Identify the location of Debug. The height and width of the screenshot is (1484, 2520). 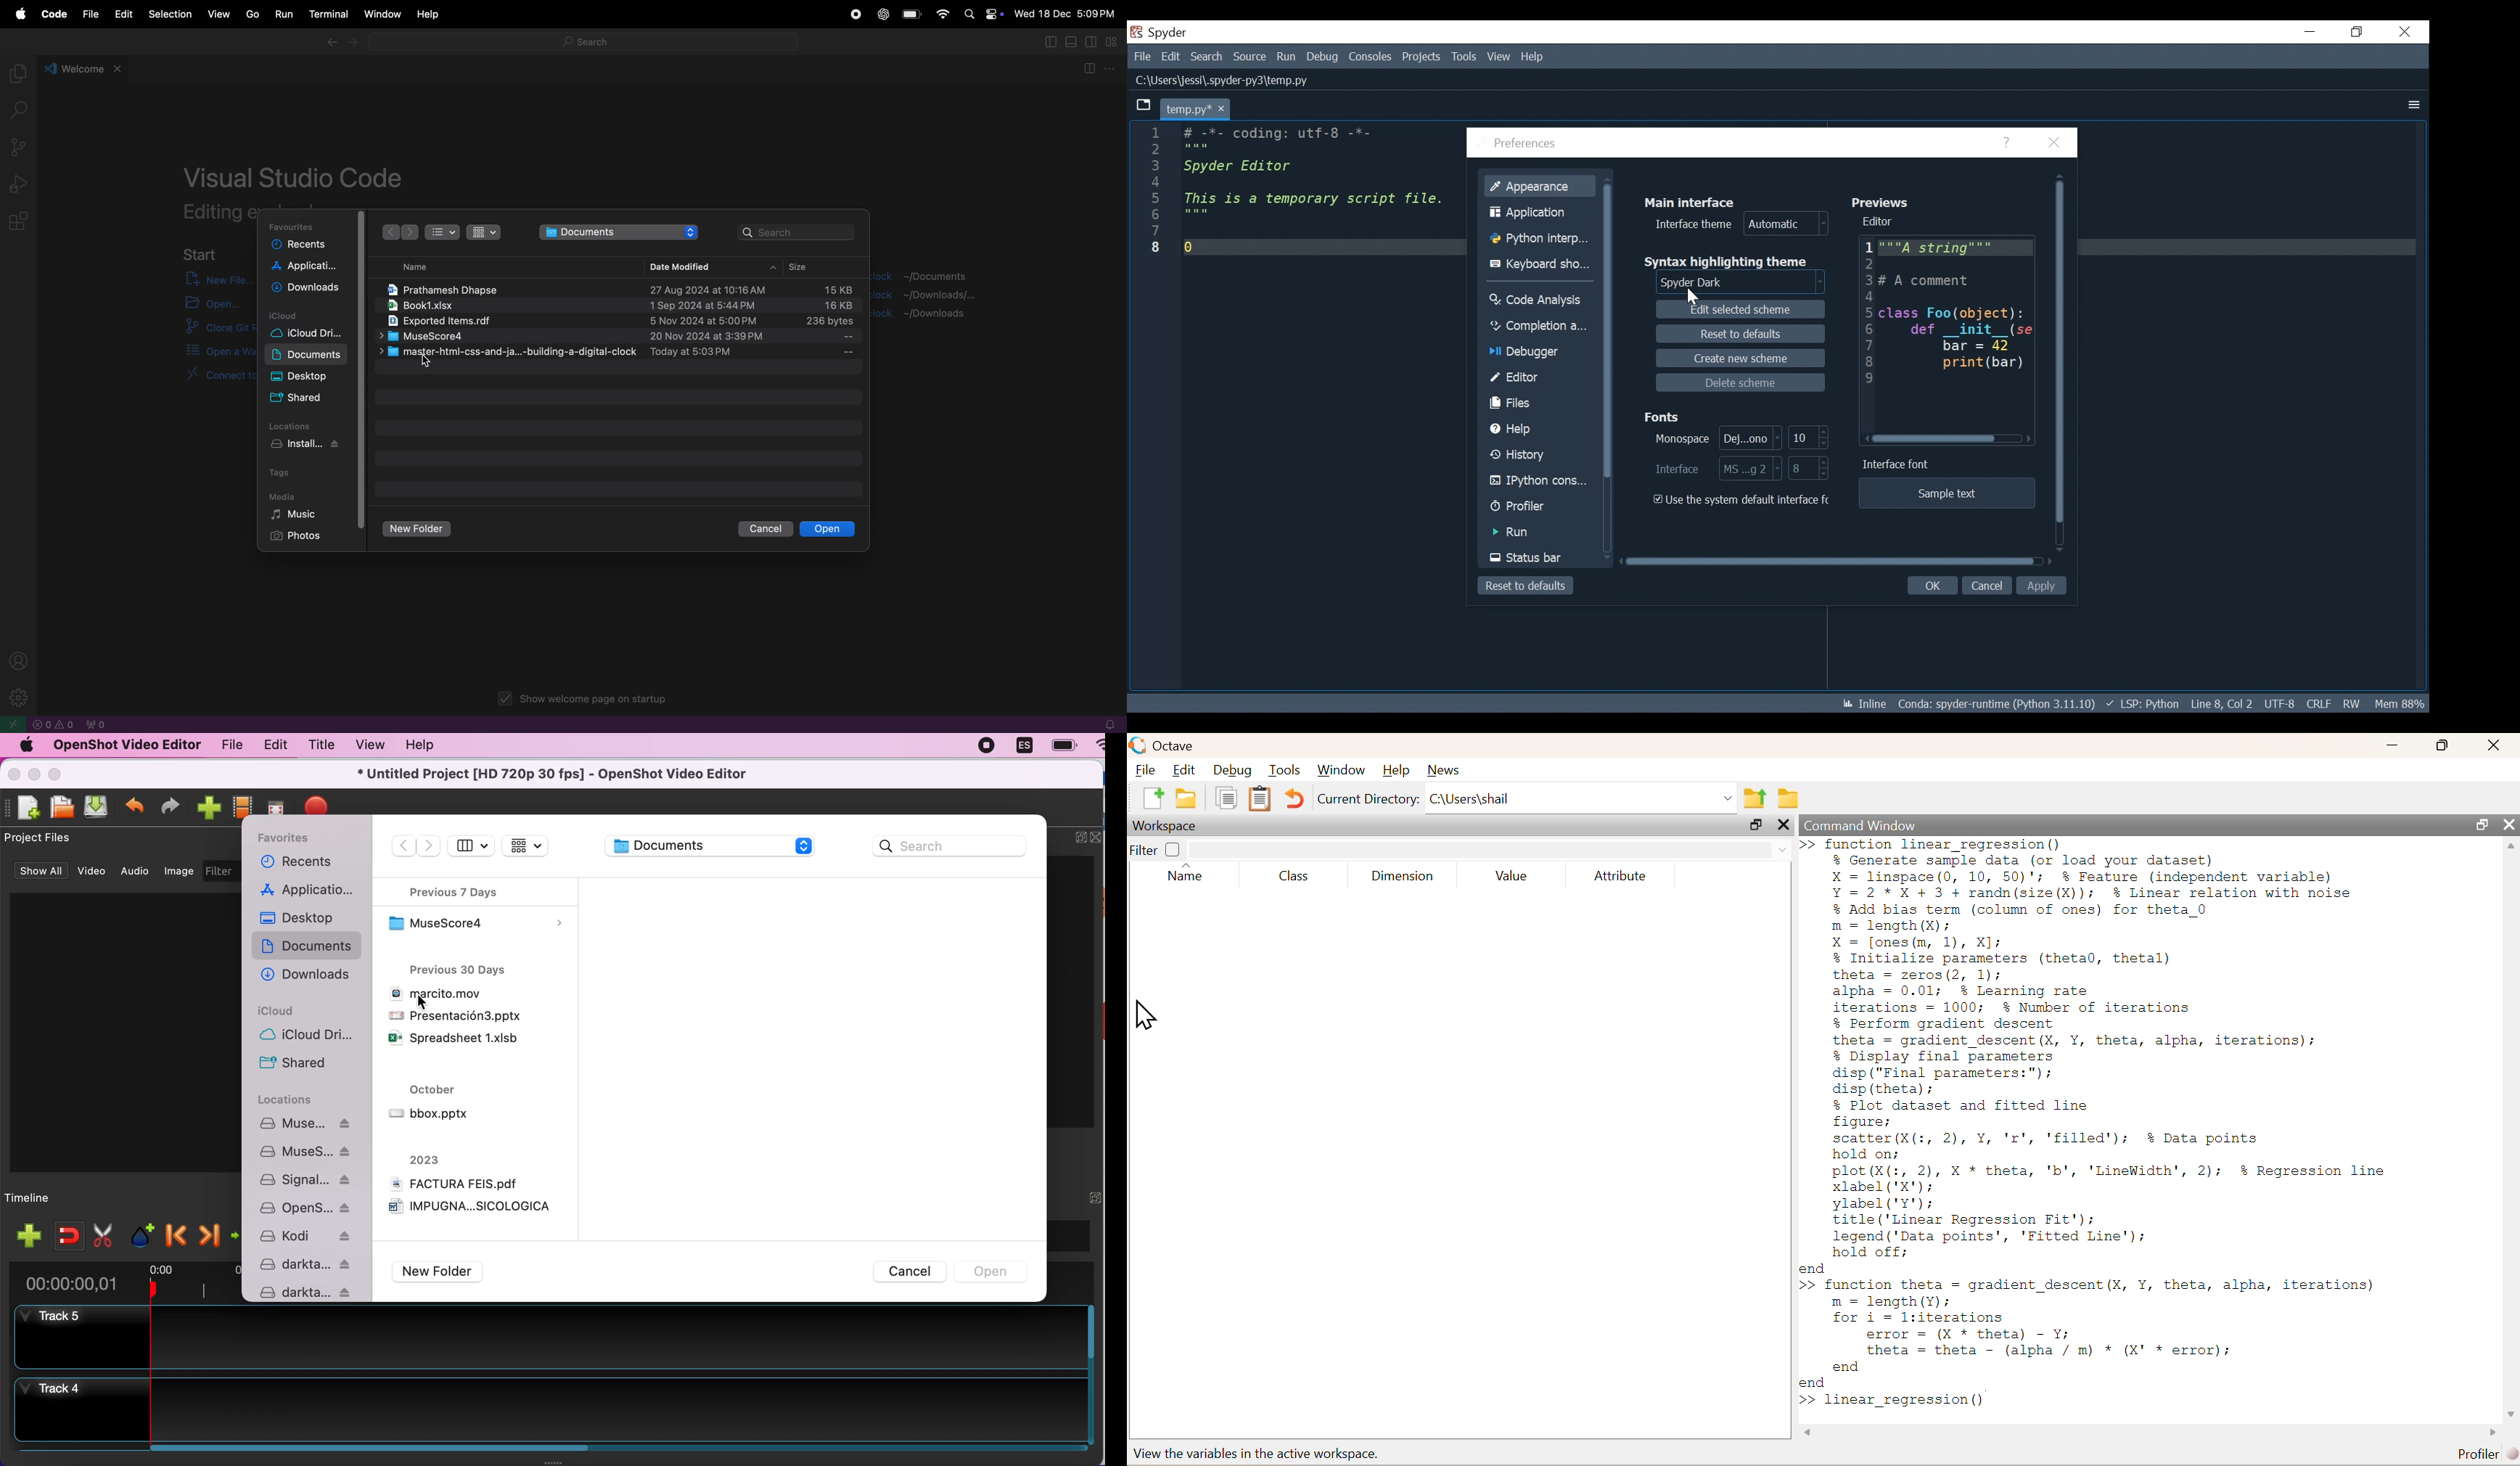
(1322, 56).